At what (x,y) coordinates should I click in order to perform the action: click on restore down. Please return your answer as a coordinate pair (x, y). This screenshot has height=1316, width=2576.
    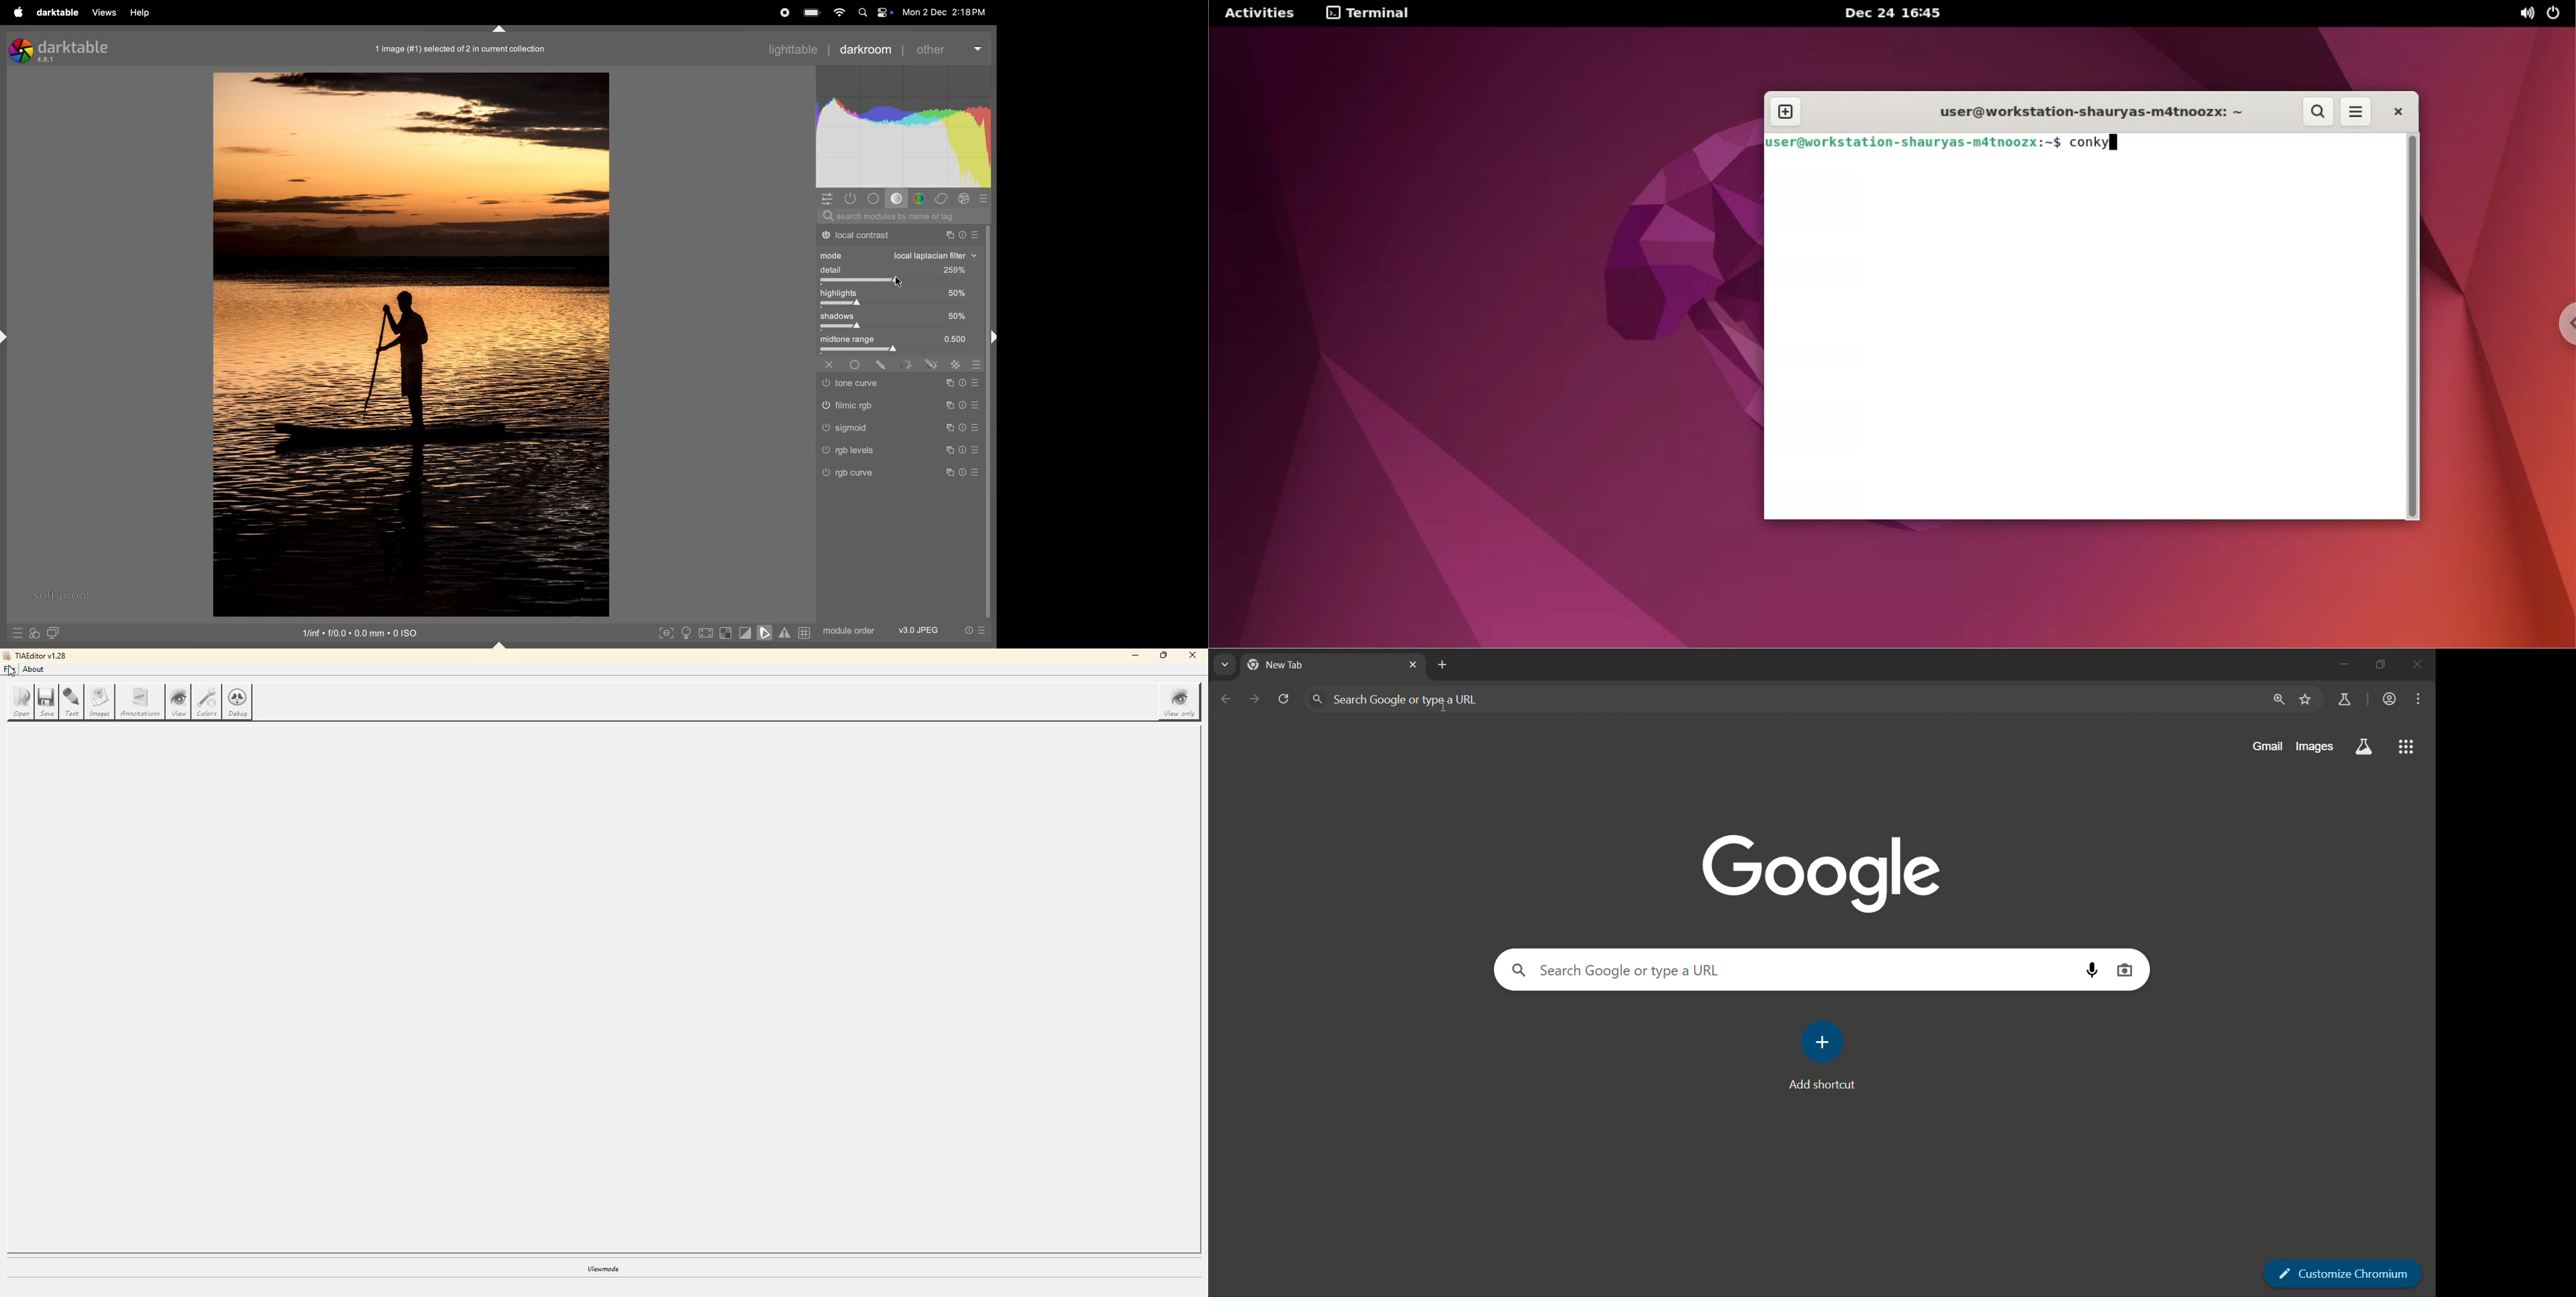
    Looking at the image, I should click on (2379, 665).